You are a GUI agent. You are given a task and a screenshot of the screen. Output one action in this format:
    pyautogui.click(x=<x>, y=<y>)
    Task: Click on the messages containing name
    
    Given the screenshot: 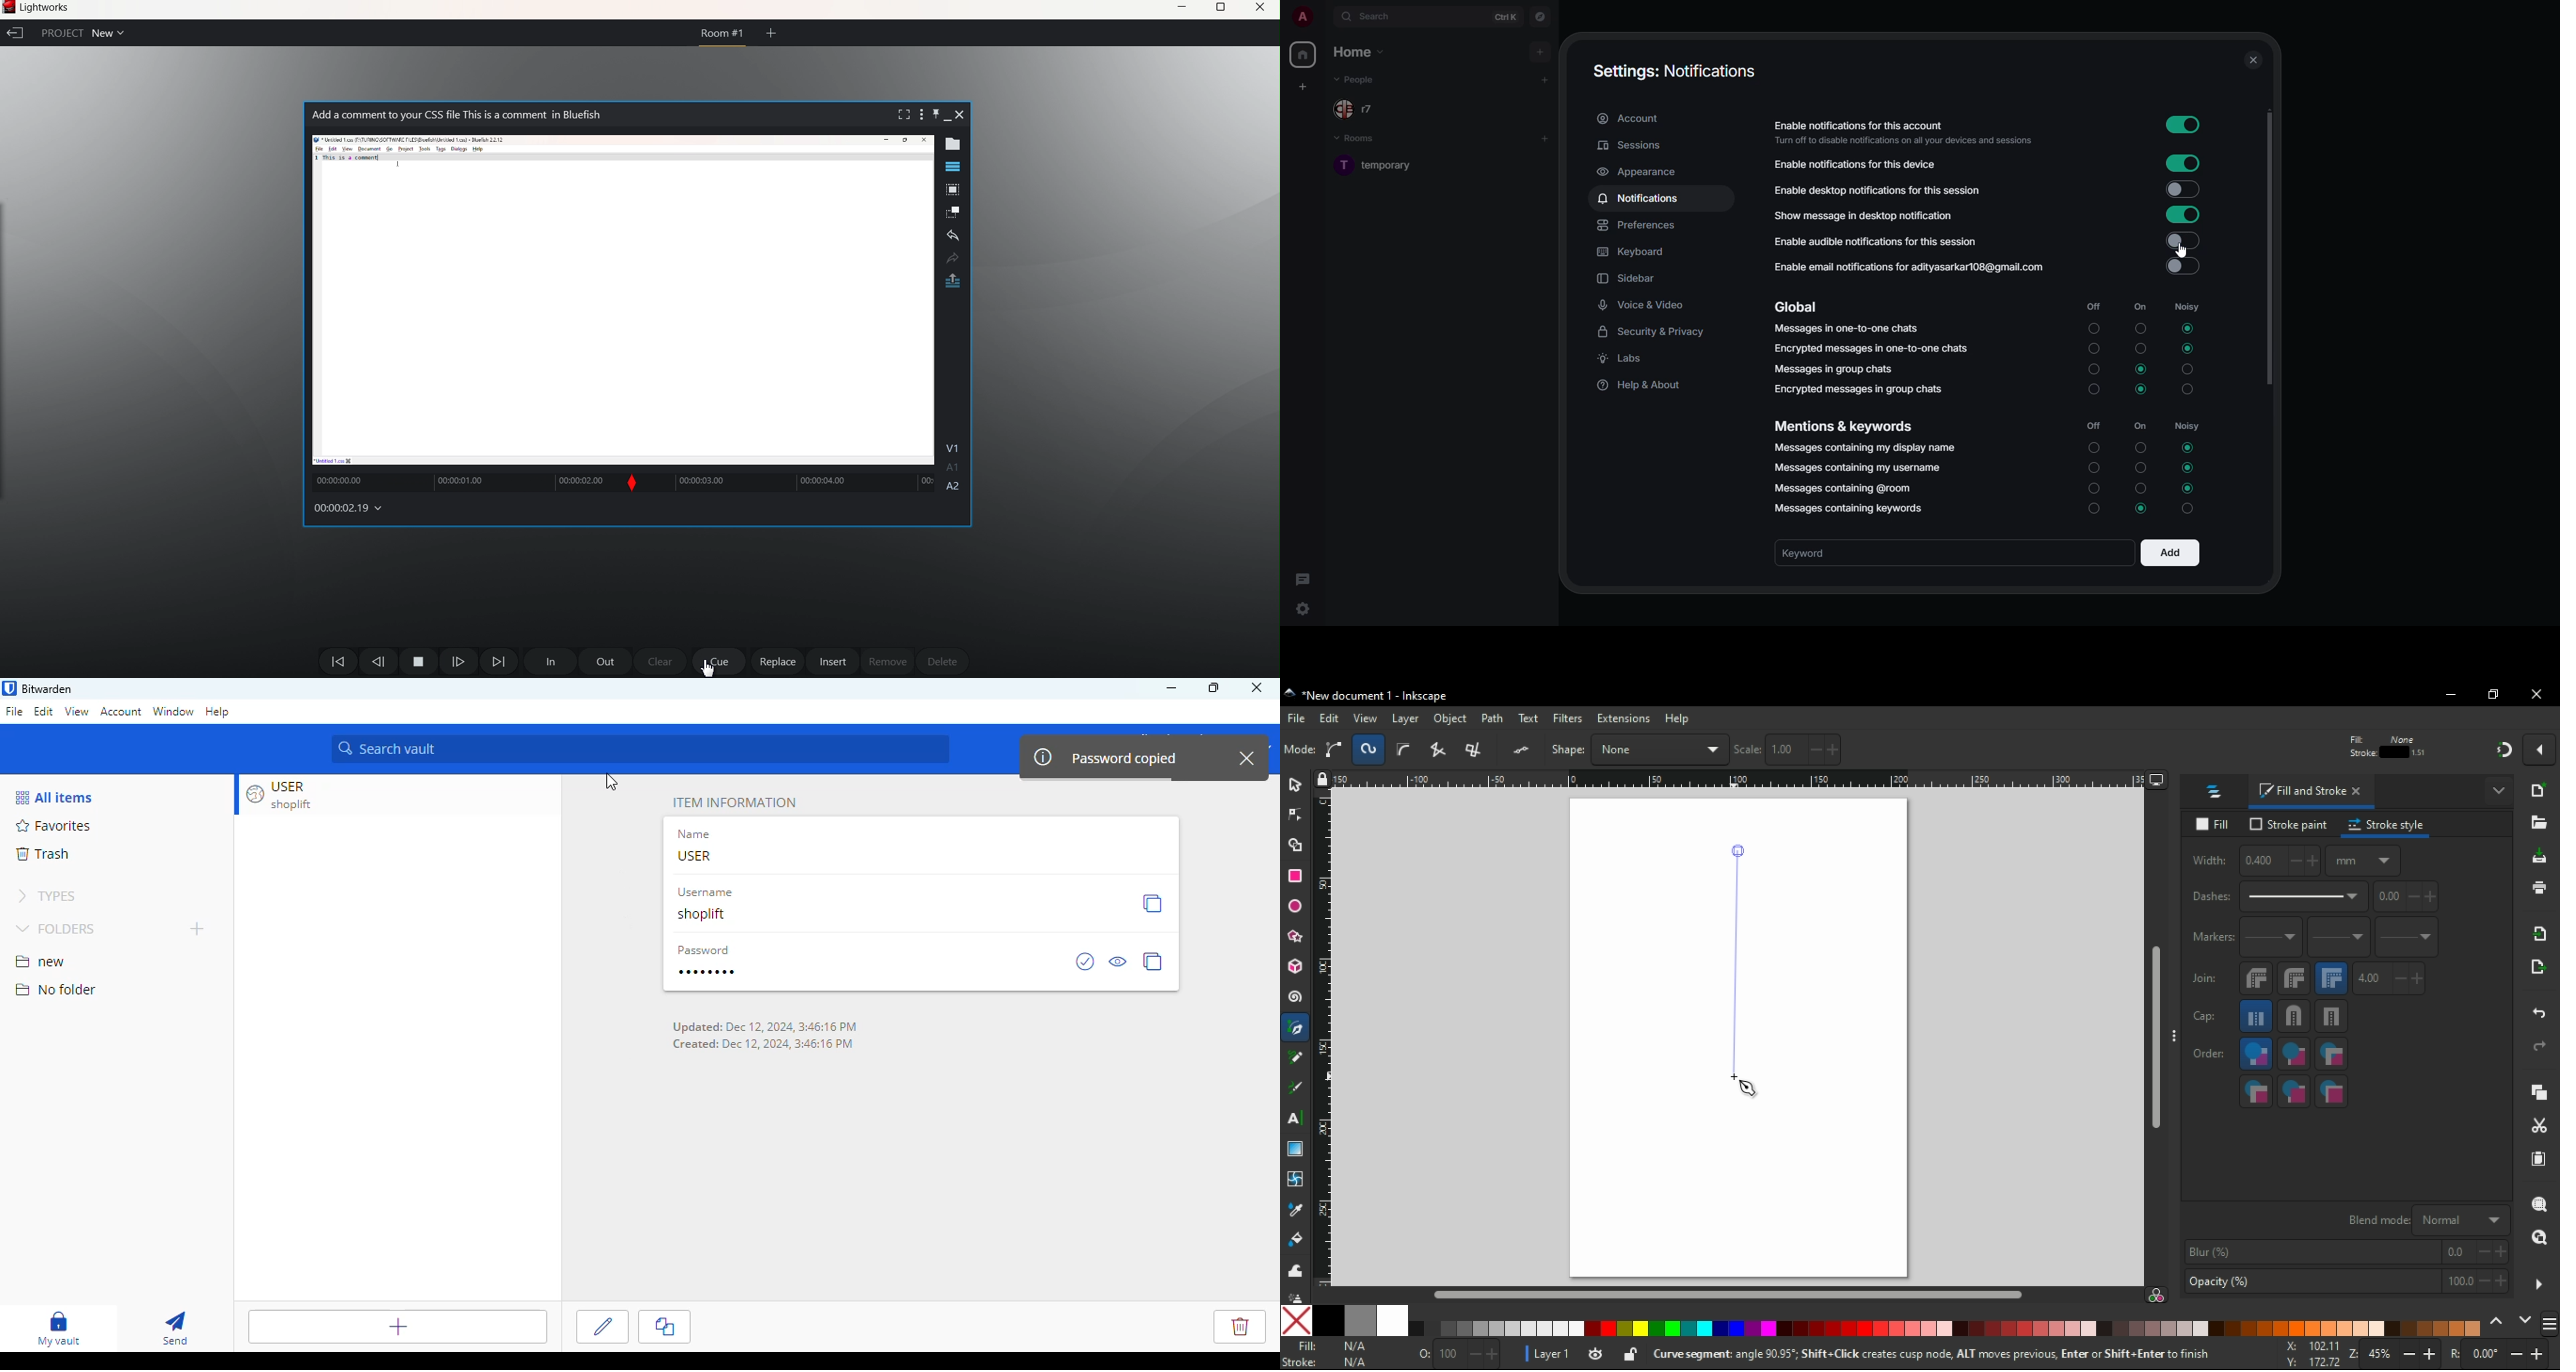 What is the action you would take?
    pyautogui.click(x=1865, y=449)
    